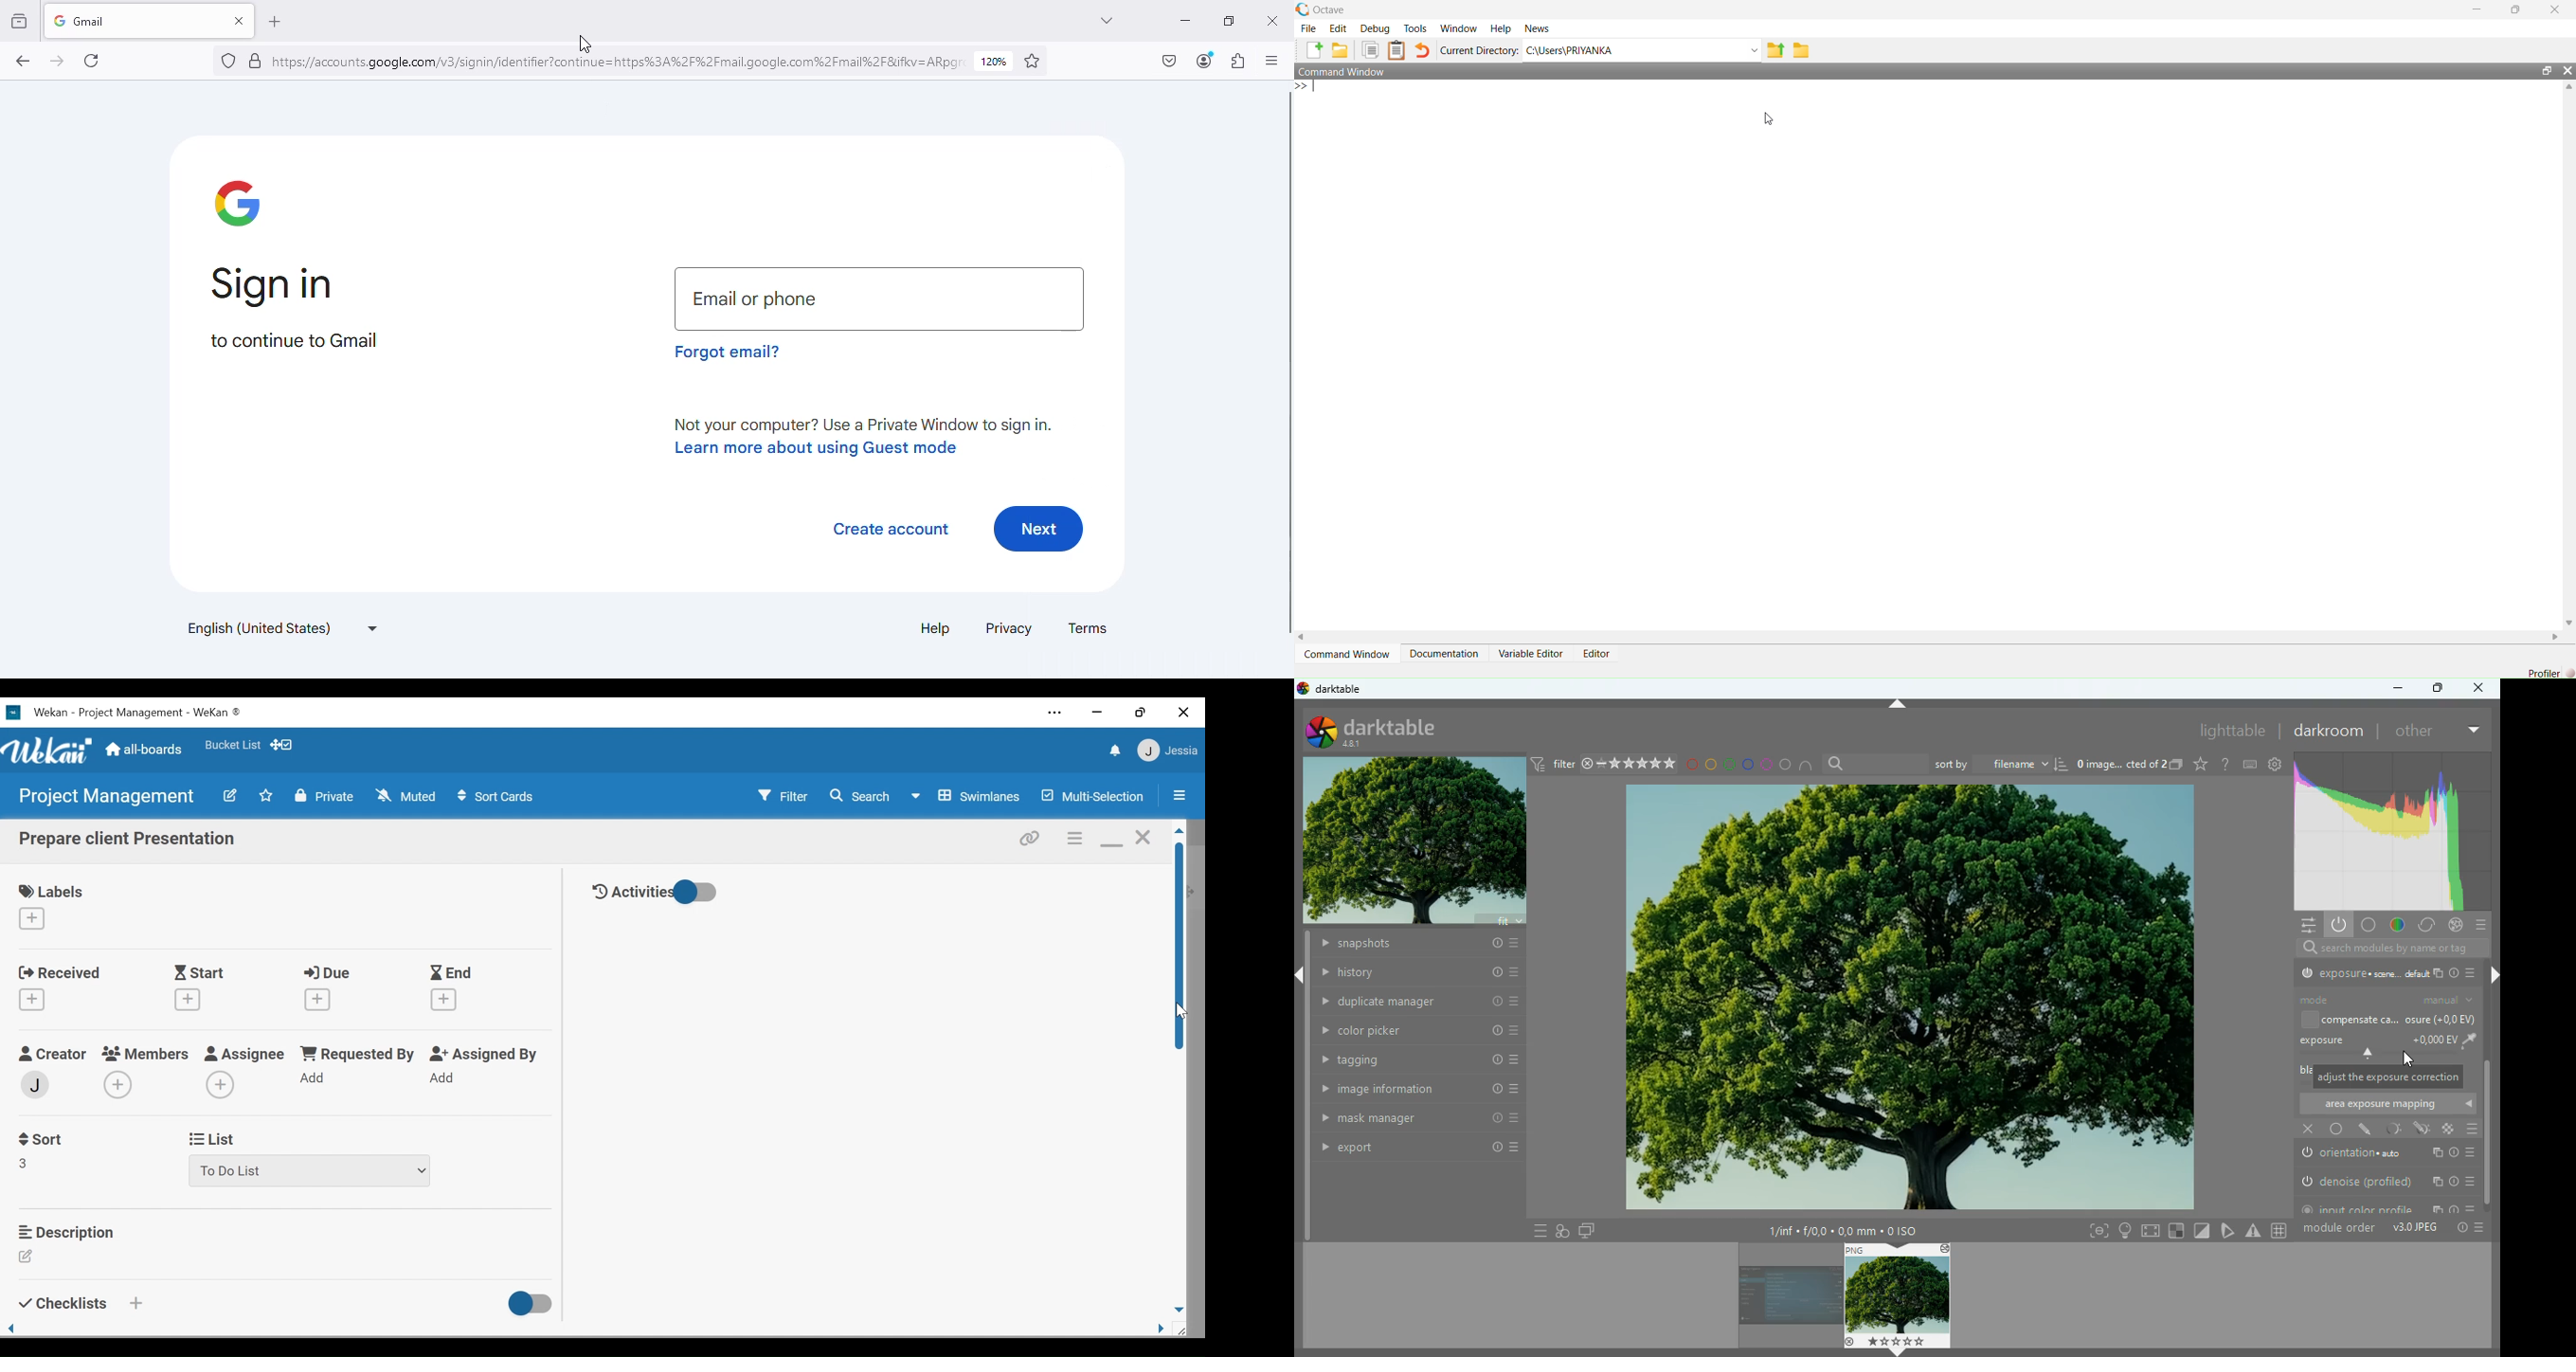 This screenshot has width=2576, height=1372. Describe the element at coordinates (2124, 1230) in the screenshot. I see `light` at that location.